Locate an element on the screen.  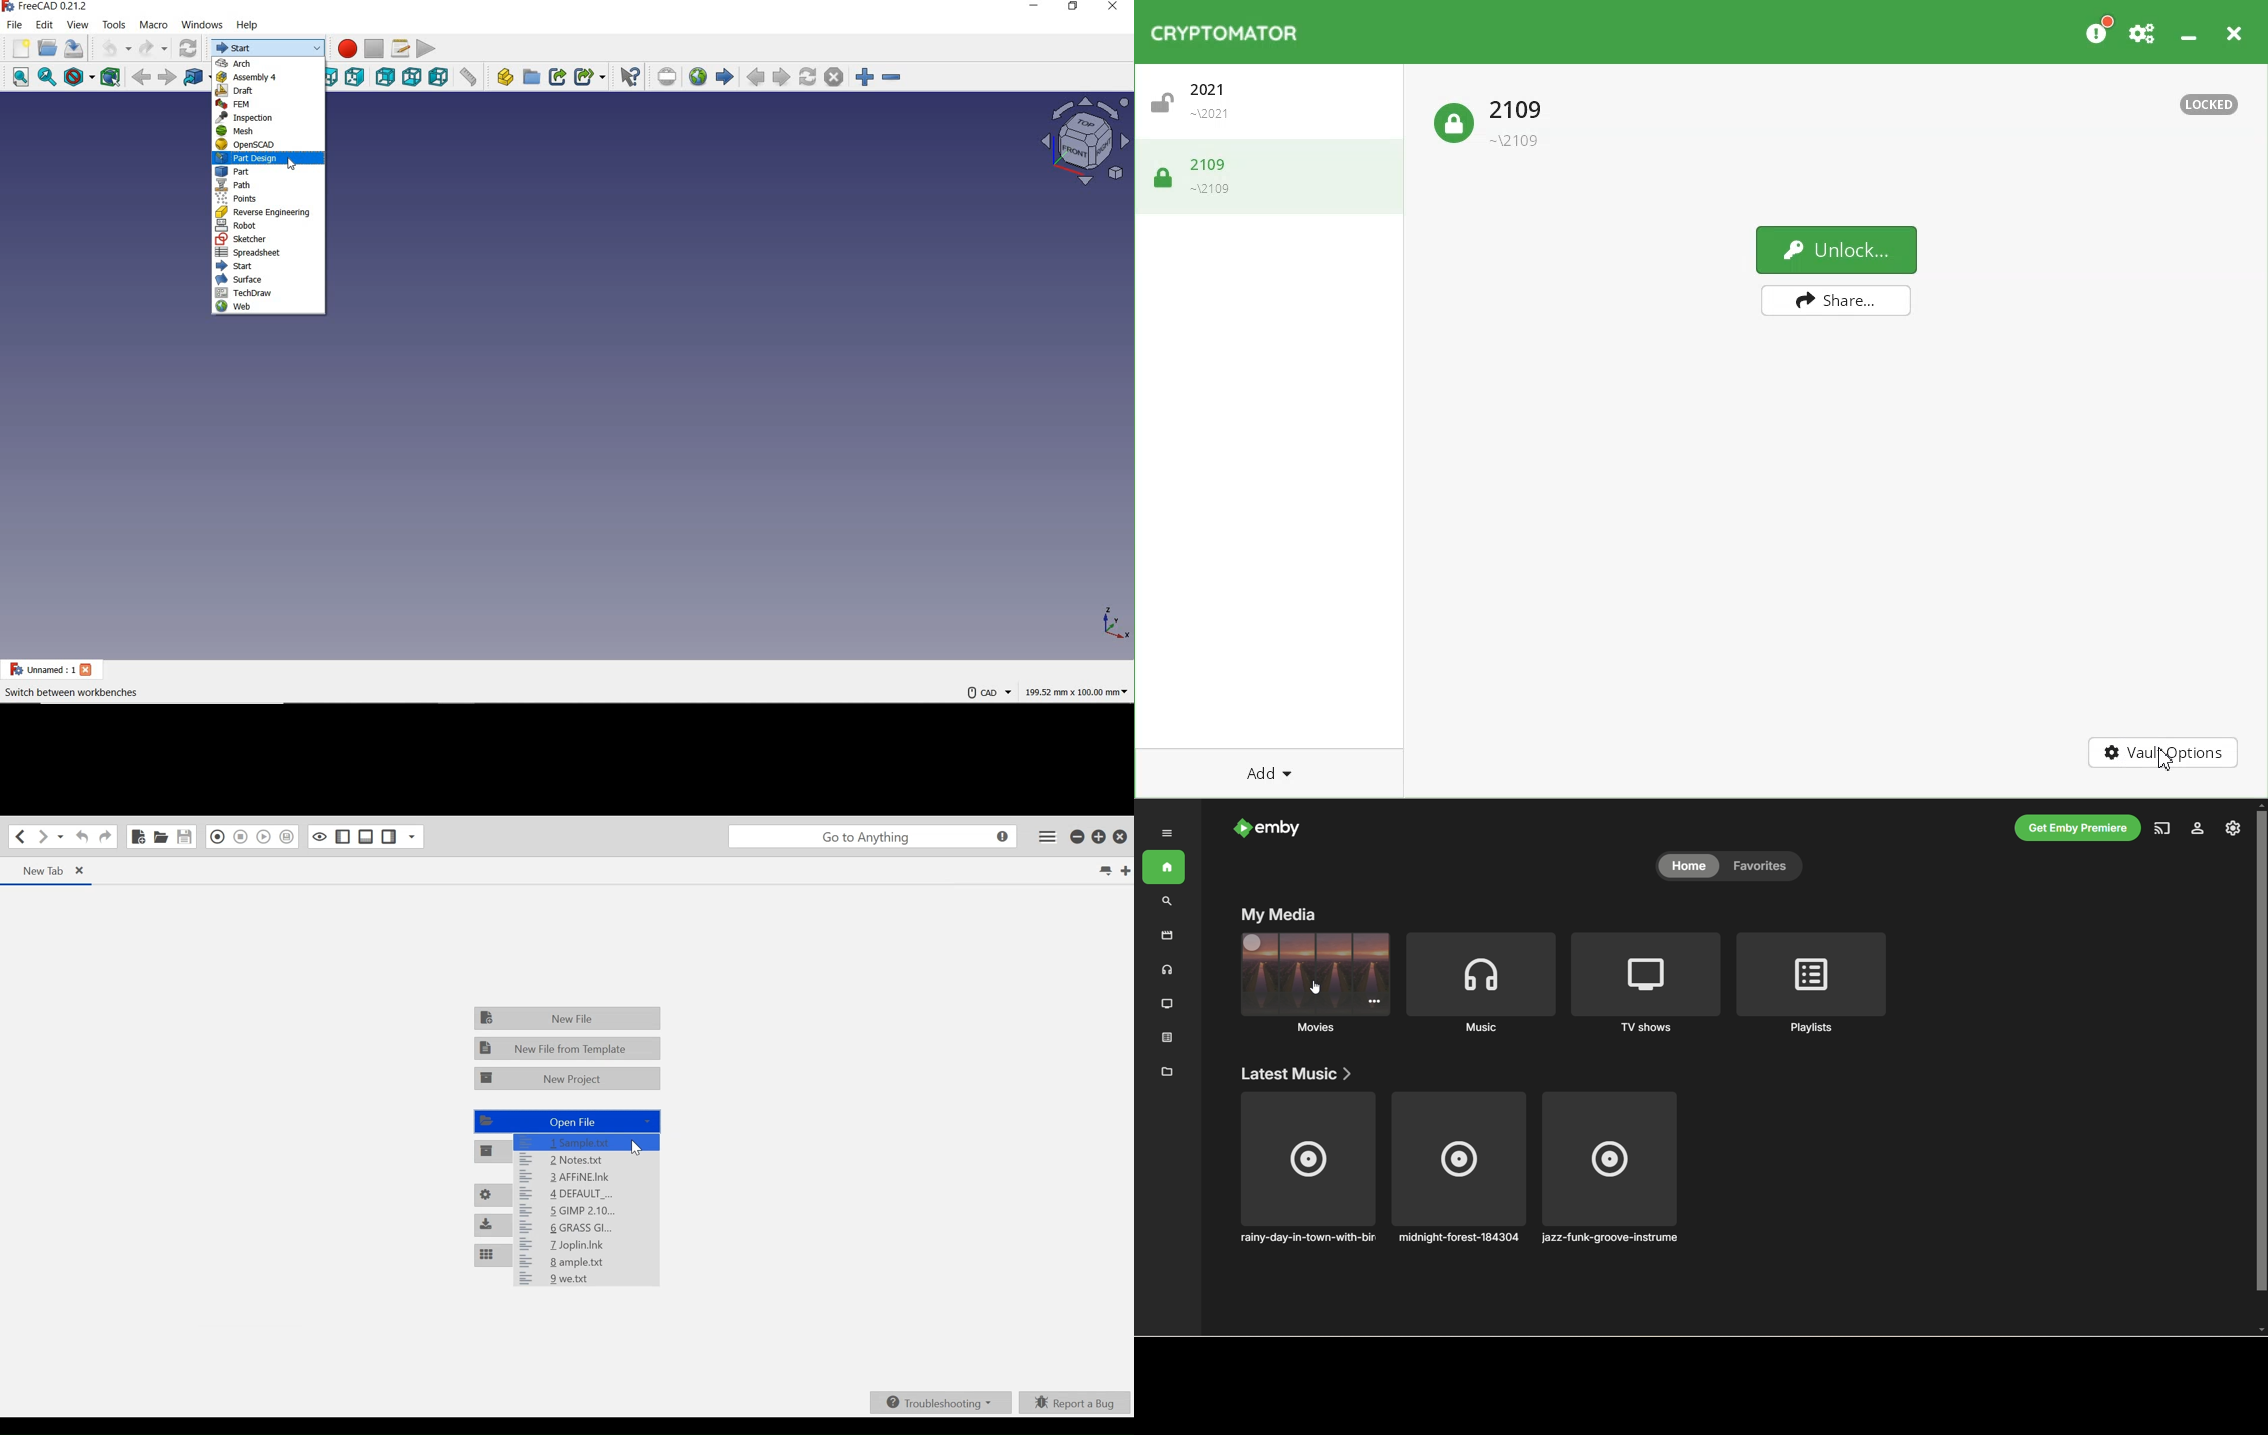
undo is located at coordinates (80, 837).